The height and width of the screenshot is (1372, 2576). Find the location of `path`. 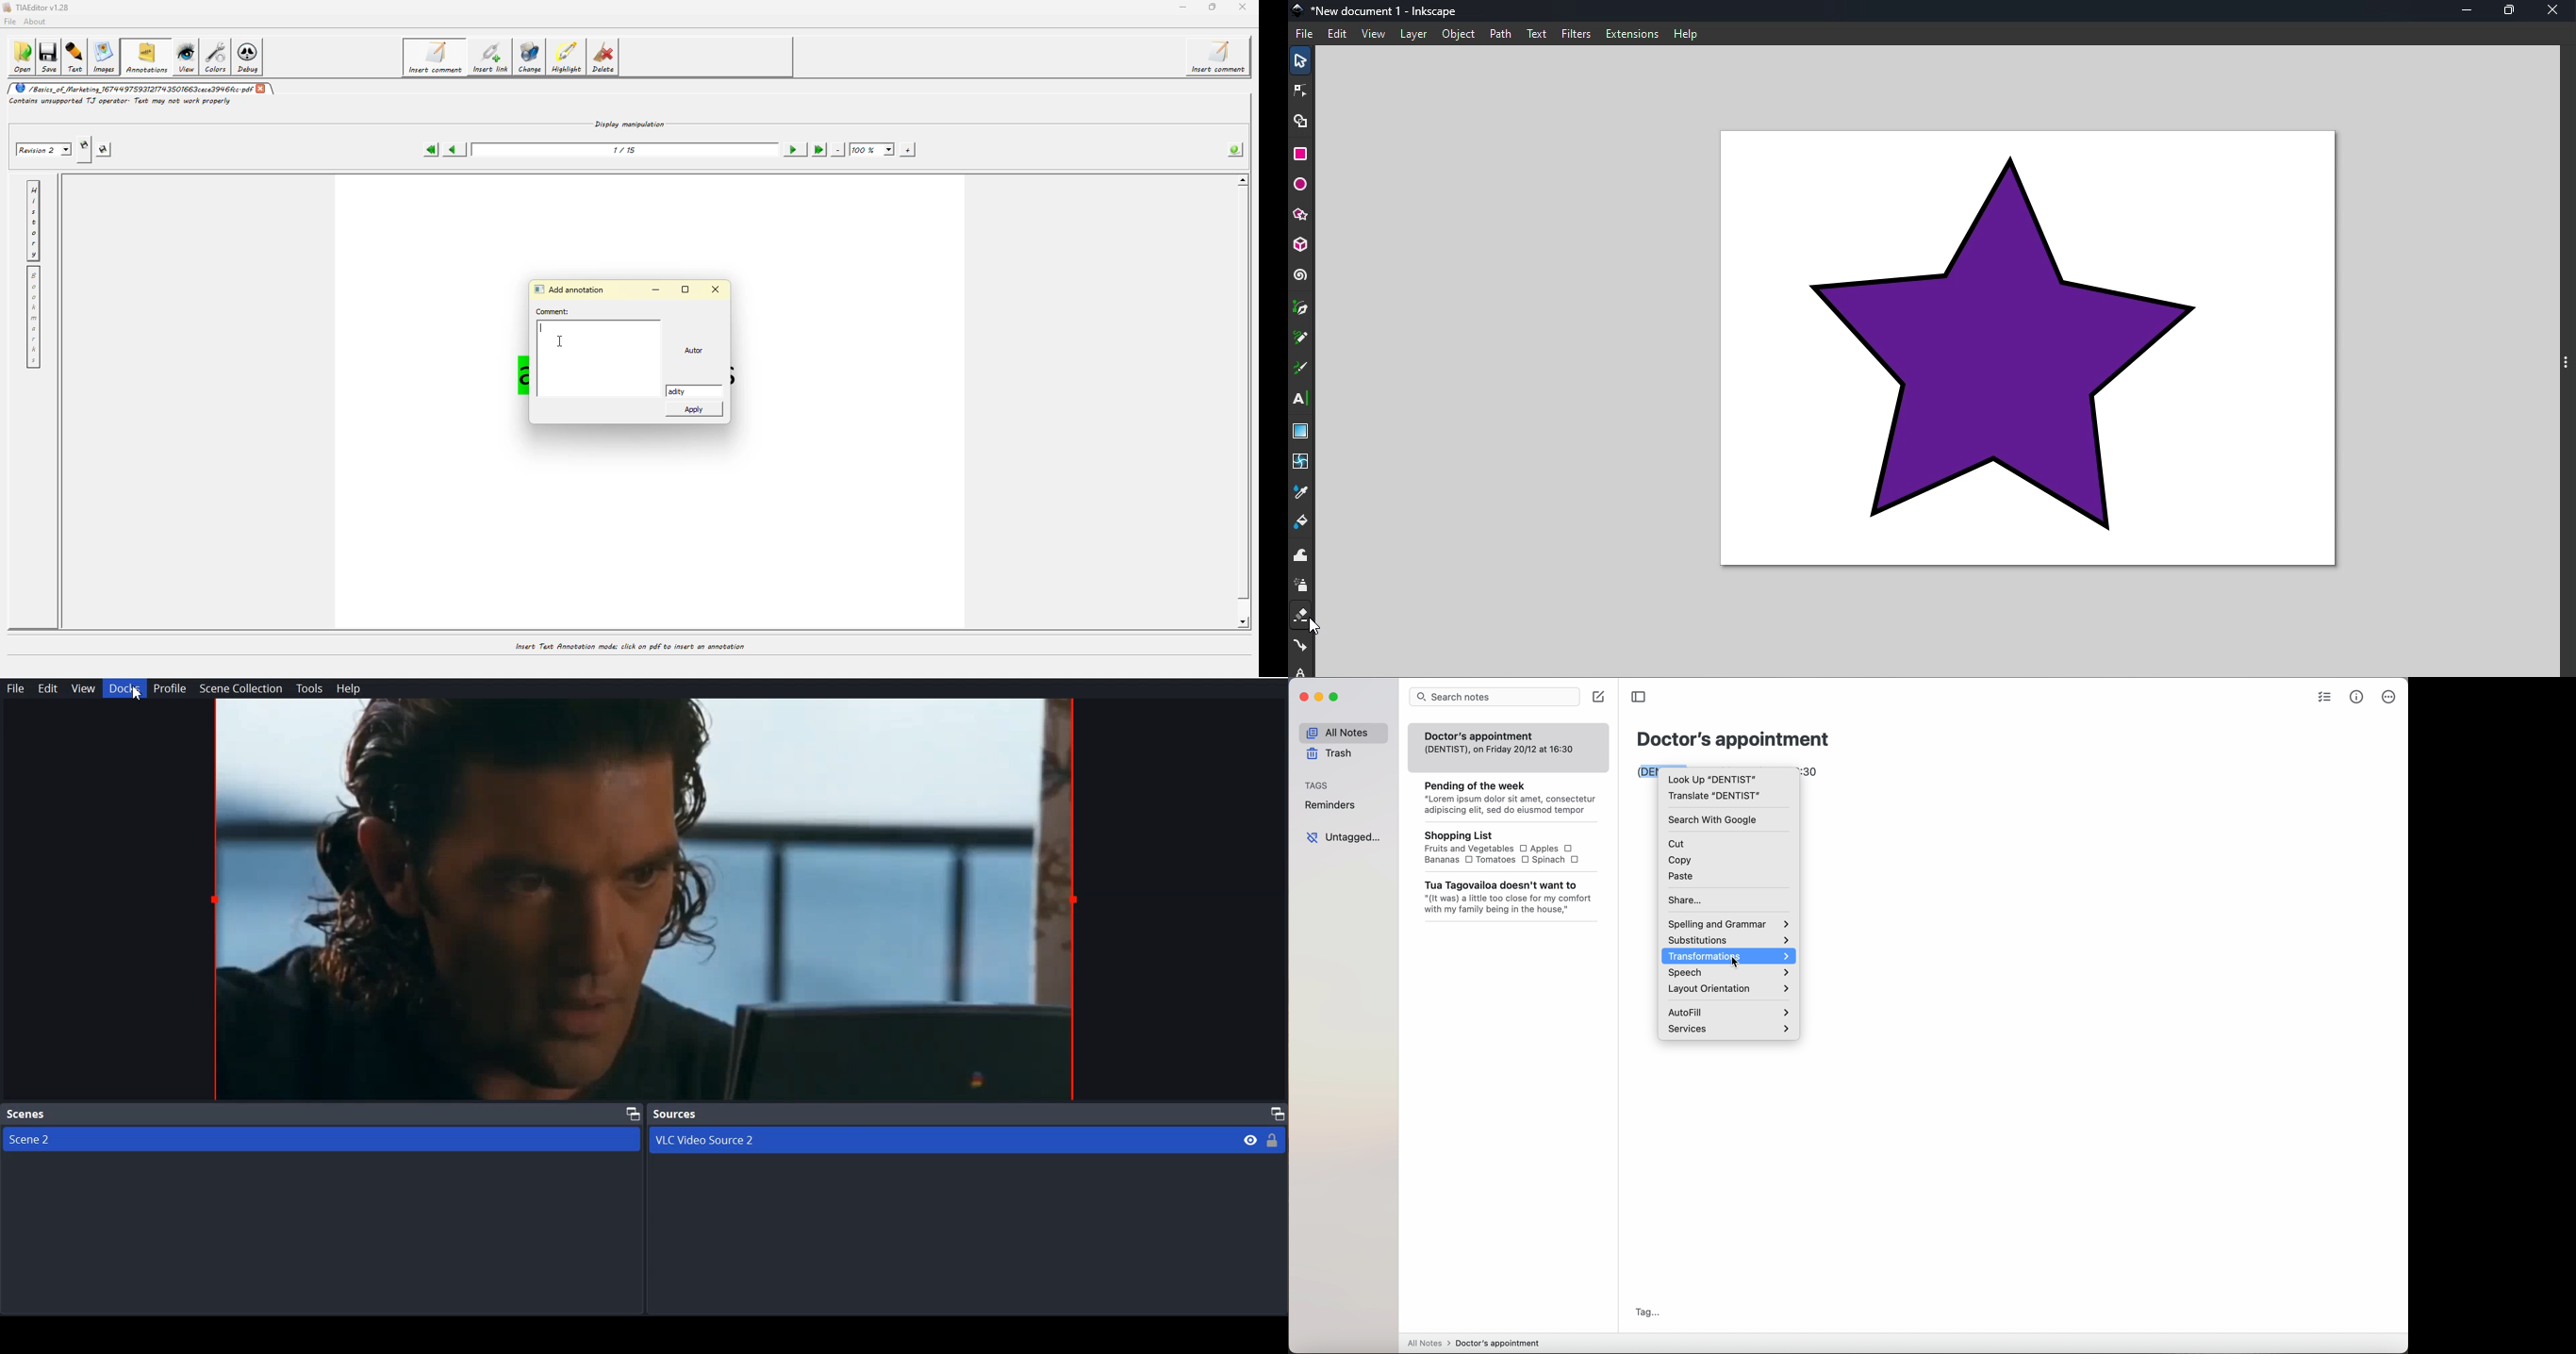

path is located at coordinates (1504, 34).